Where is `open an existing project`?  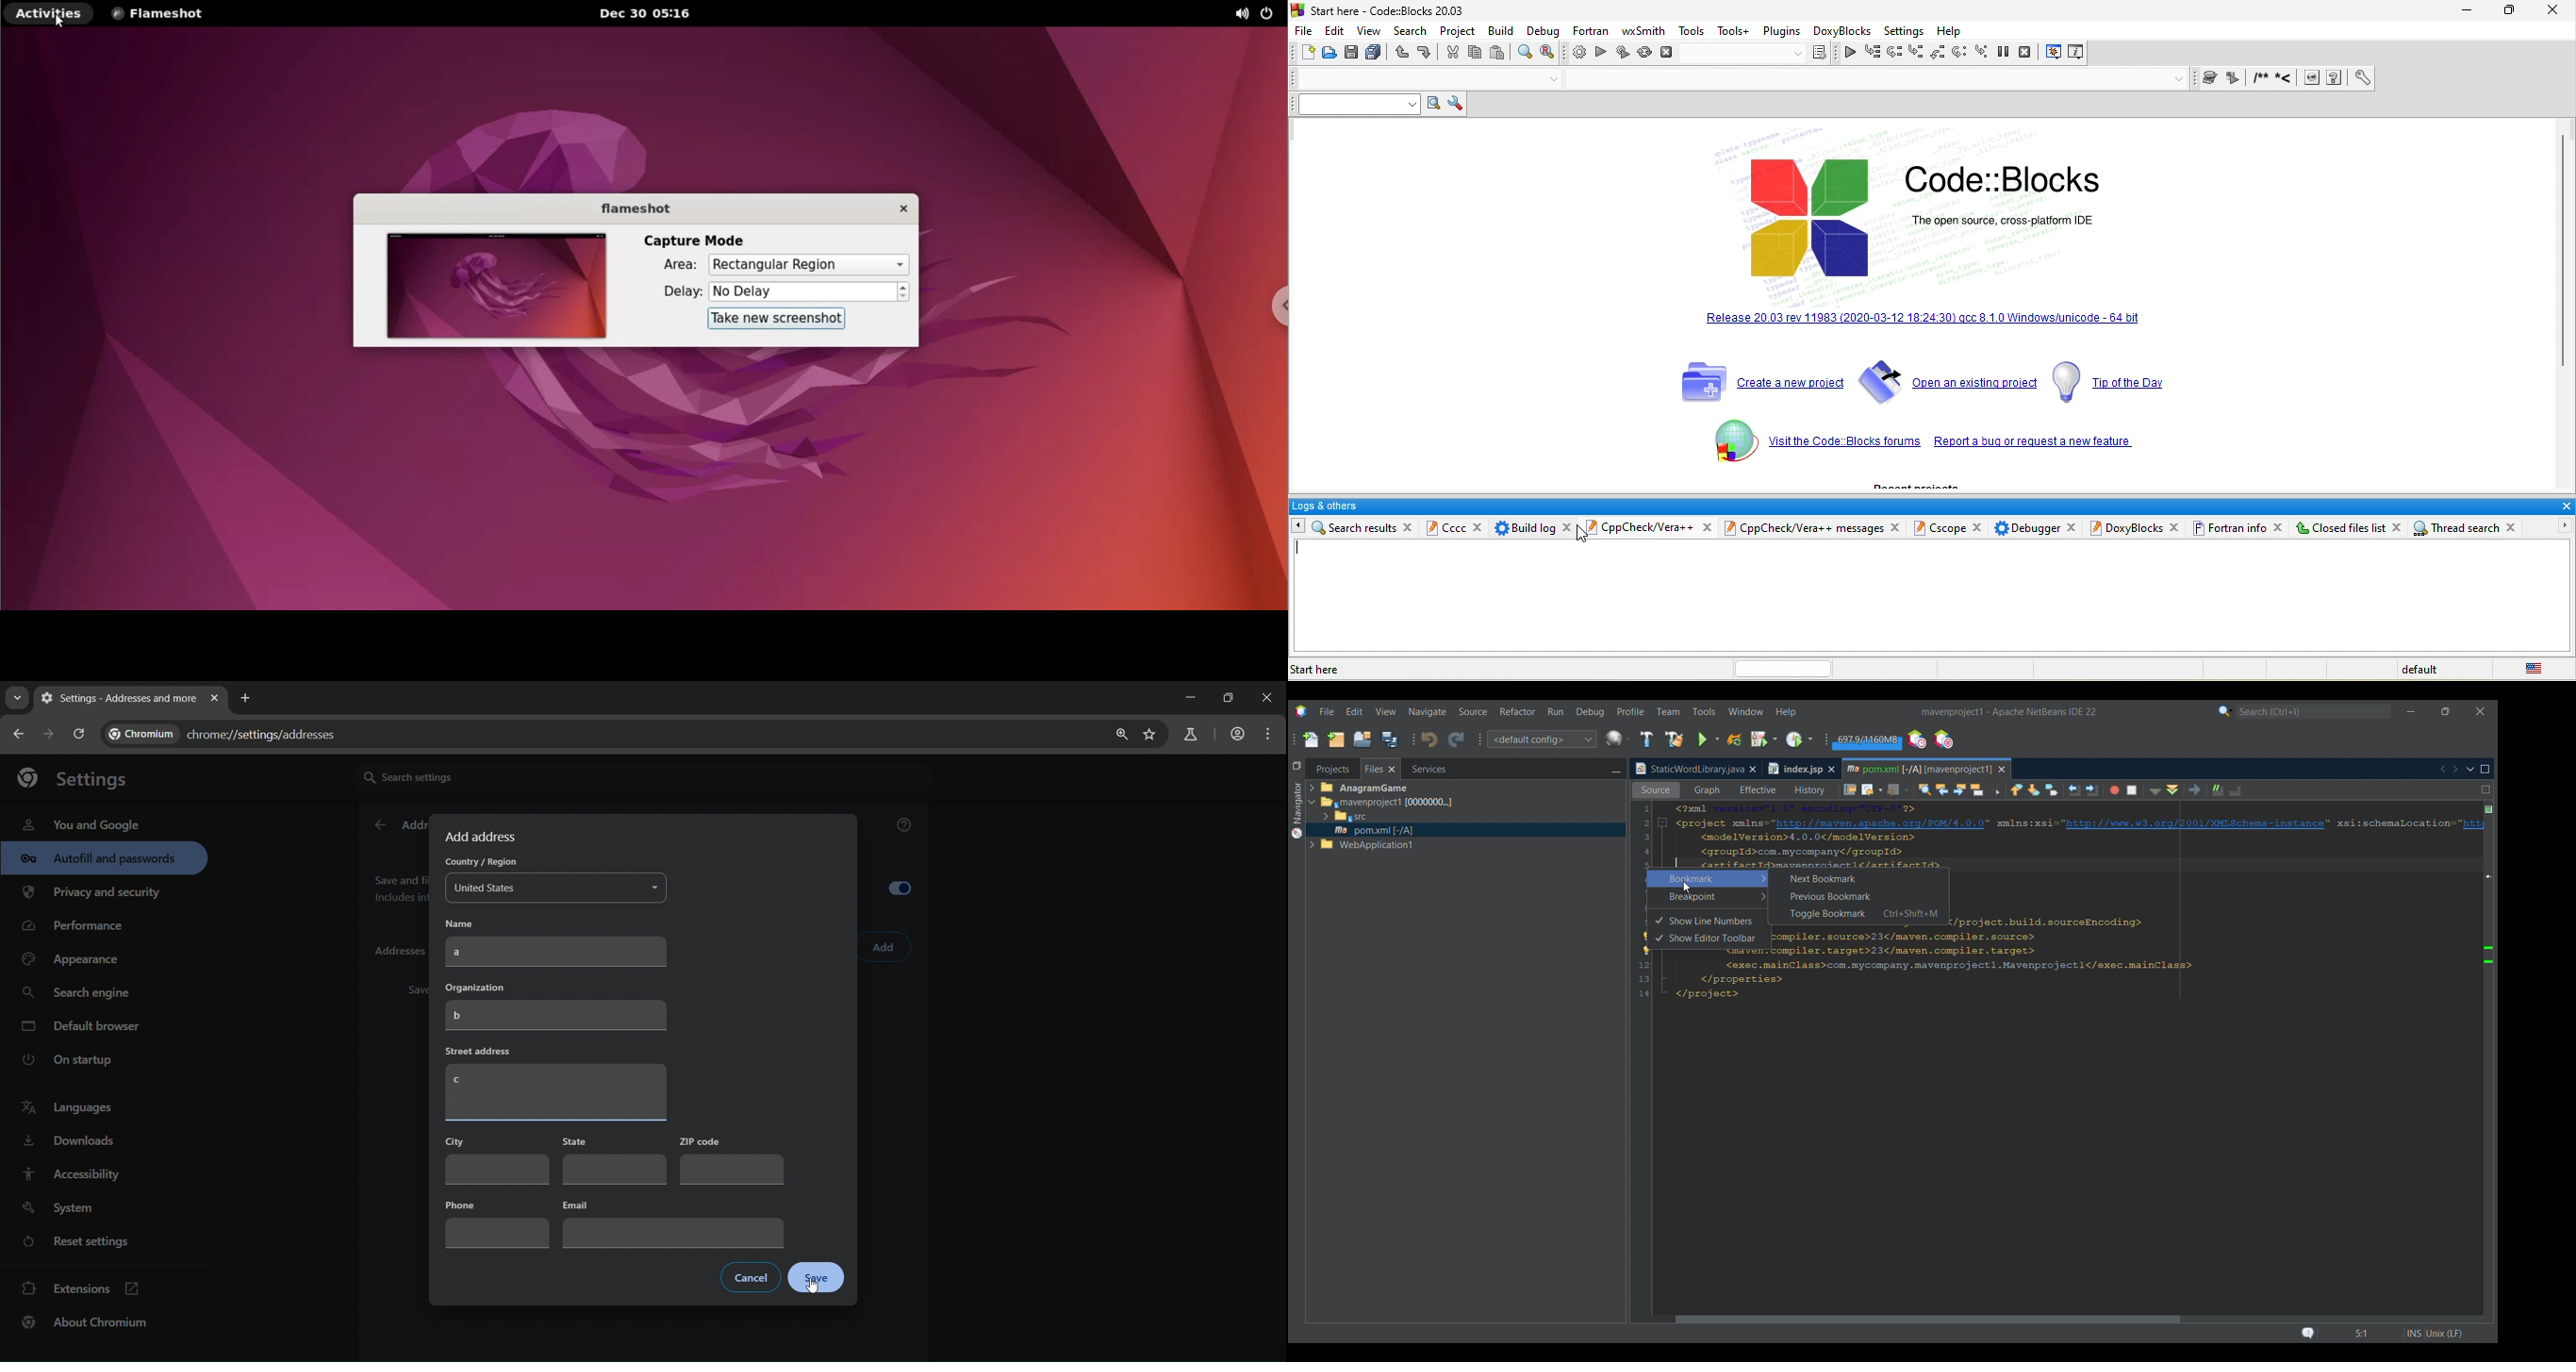
open an existing project is located at coordinates (1947, 381).